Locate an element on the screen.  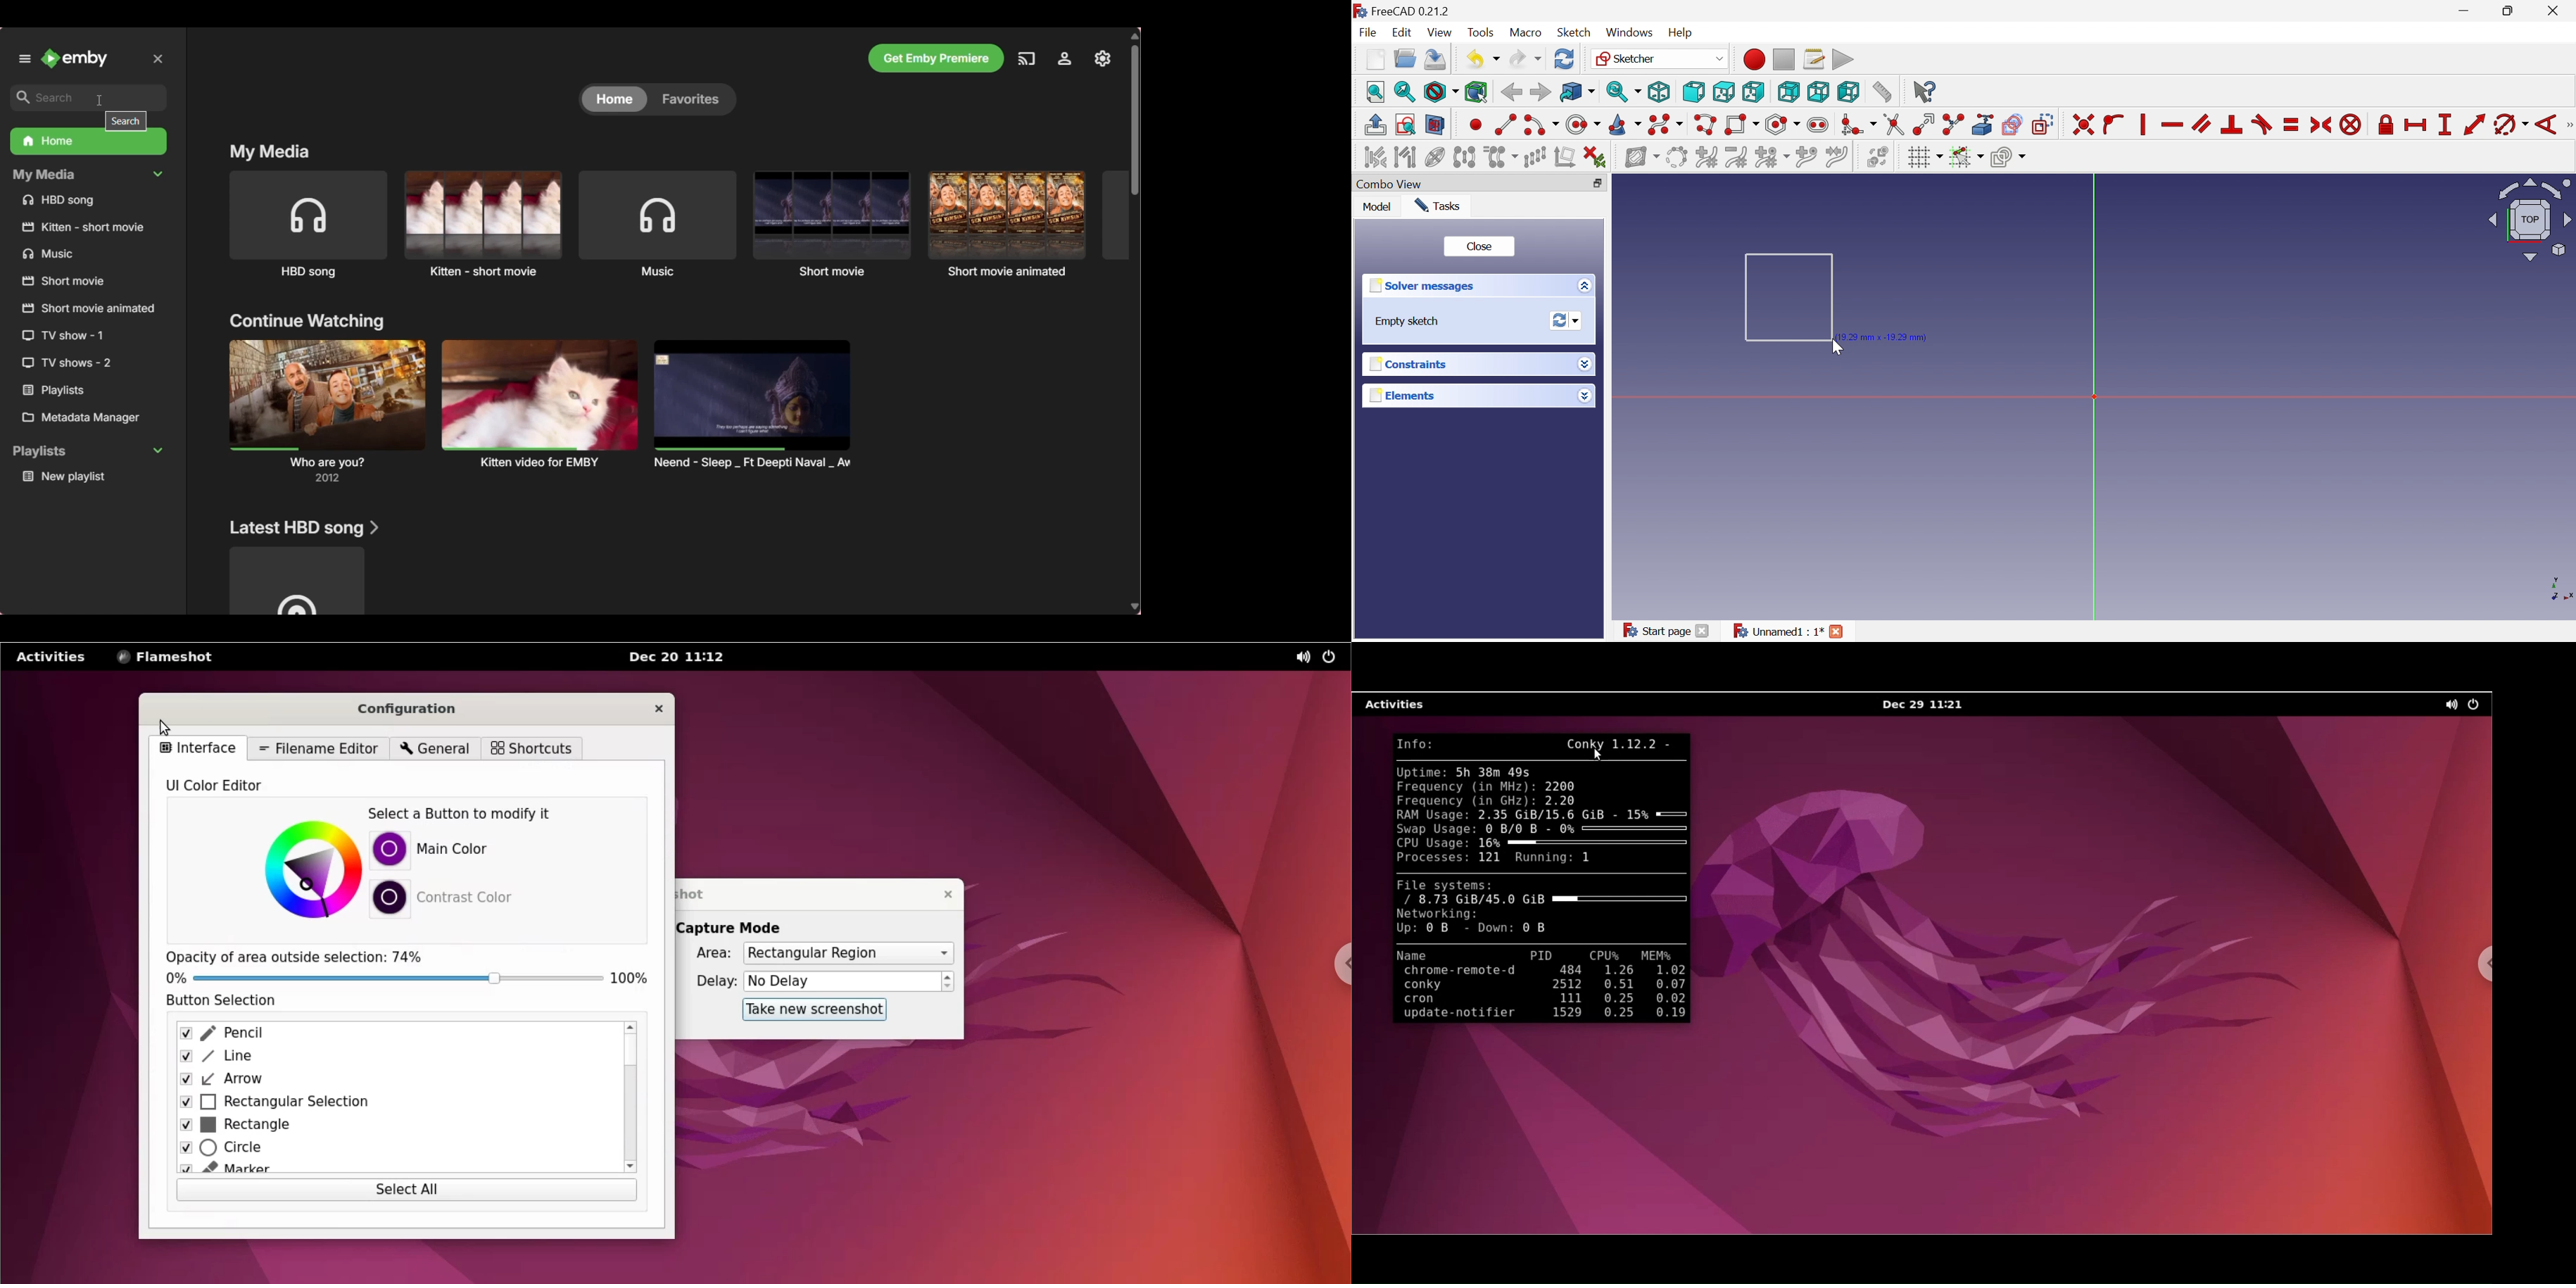
Refresh is located at coordinates (1564, 59).